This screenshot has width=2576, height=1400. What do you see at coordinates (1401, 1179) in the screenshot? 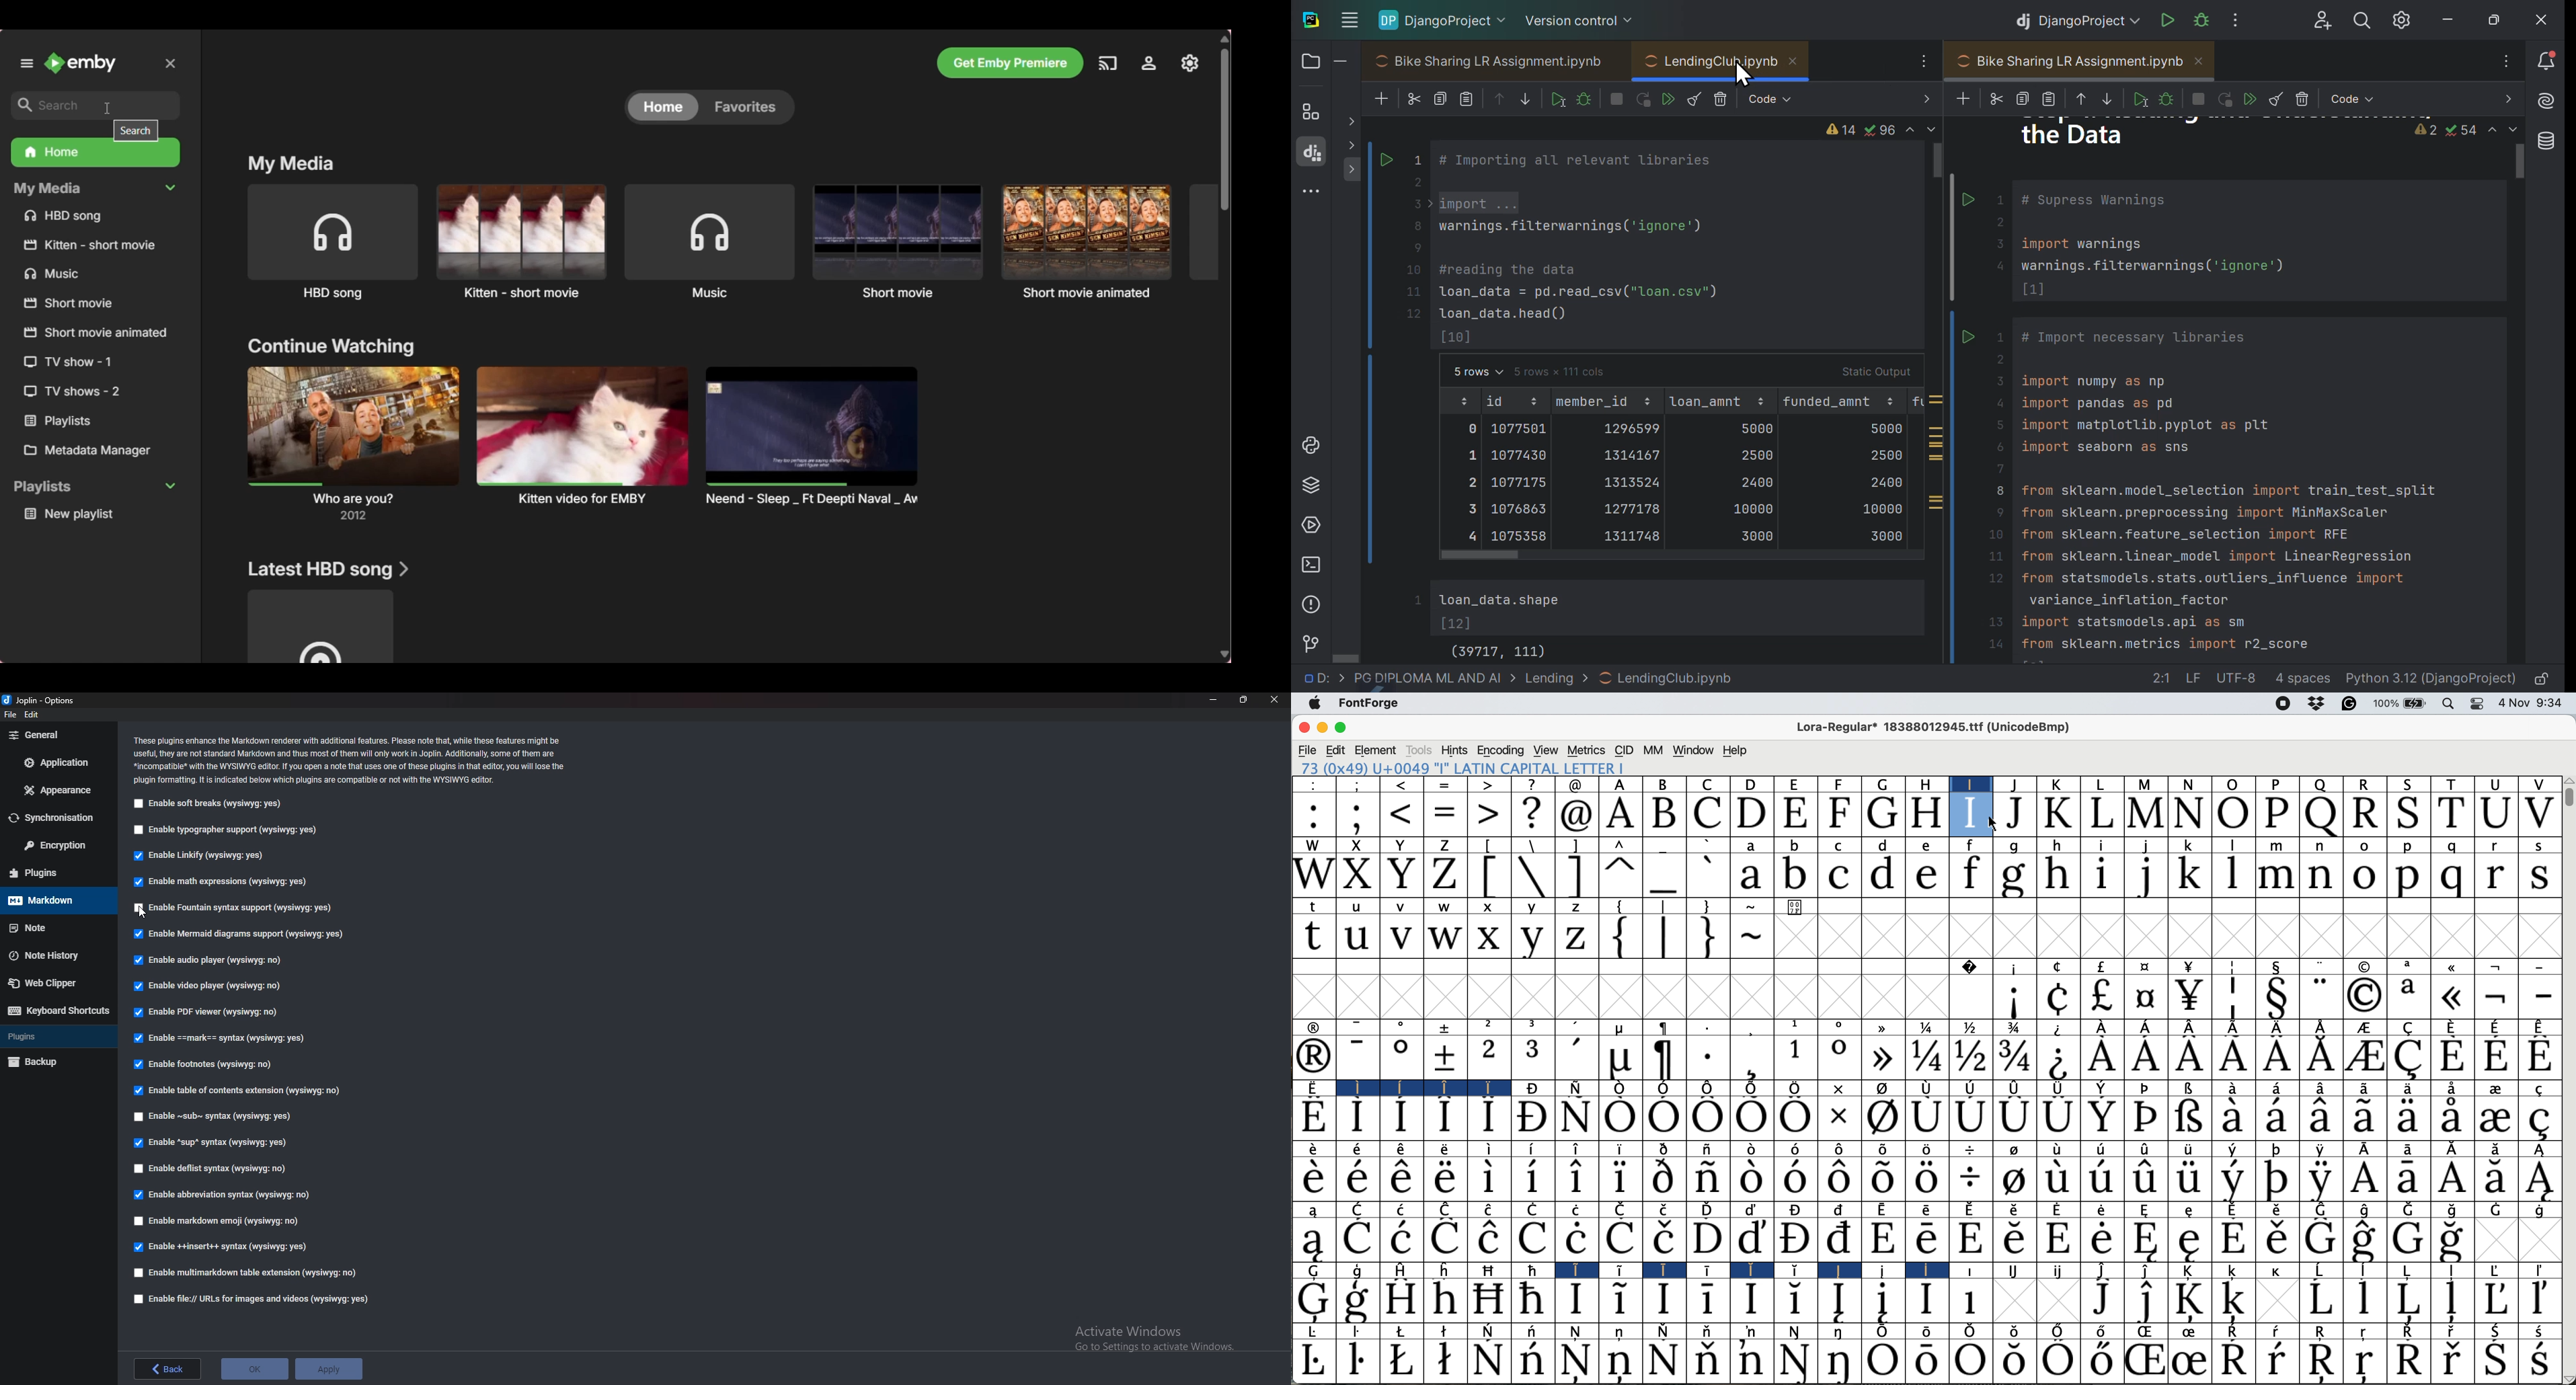
I see `Symbol` at bounding box center [1401, 1179].